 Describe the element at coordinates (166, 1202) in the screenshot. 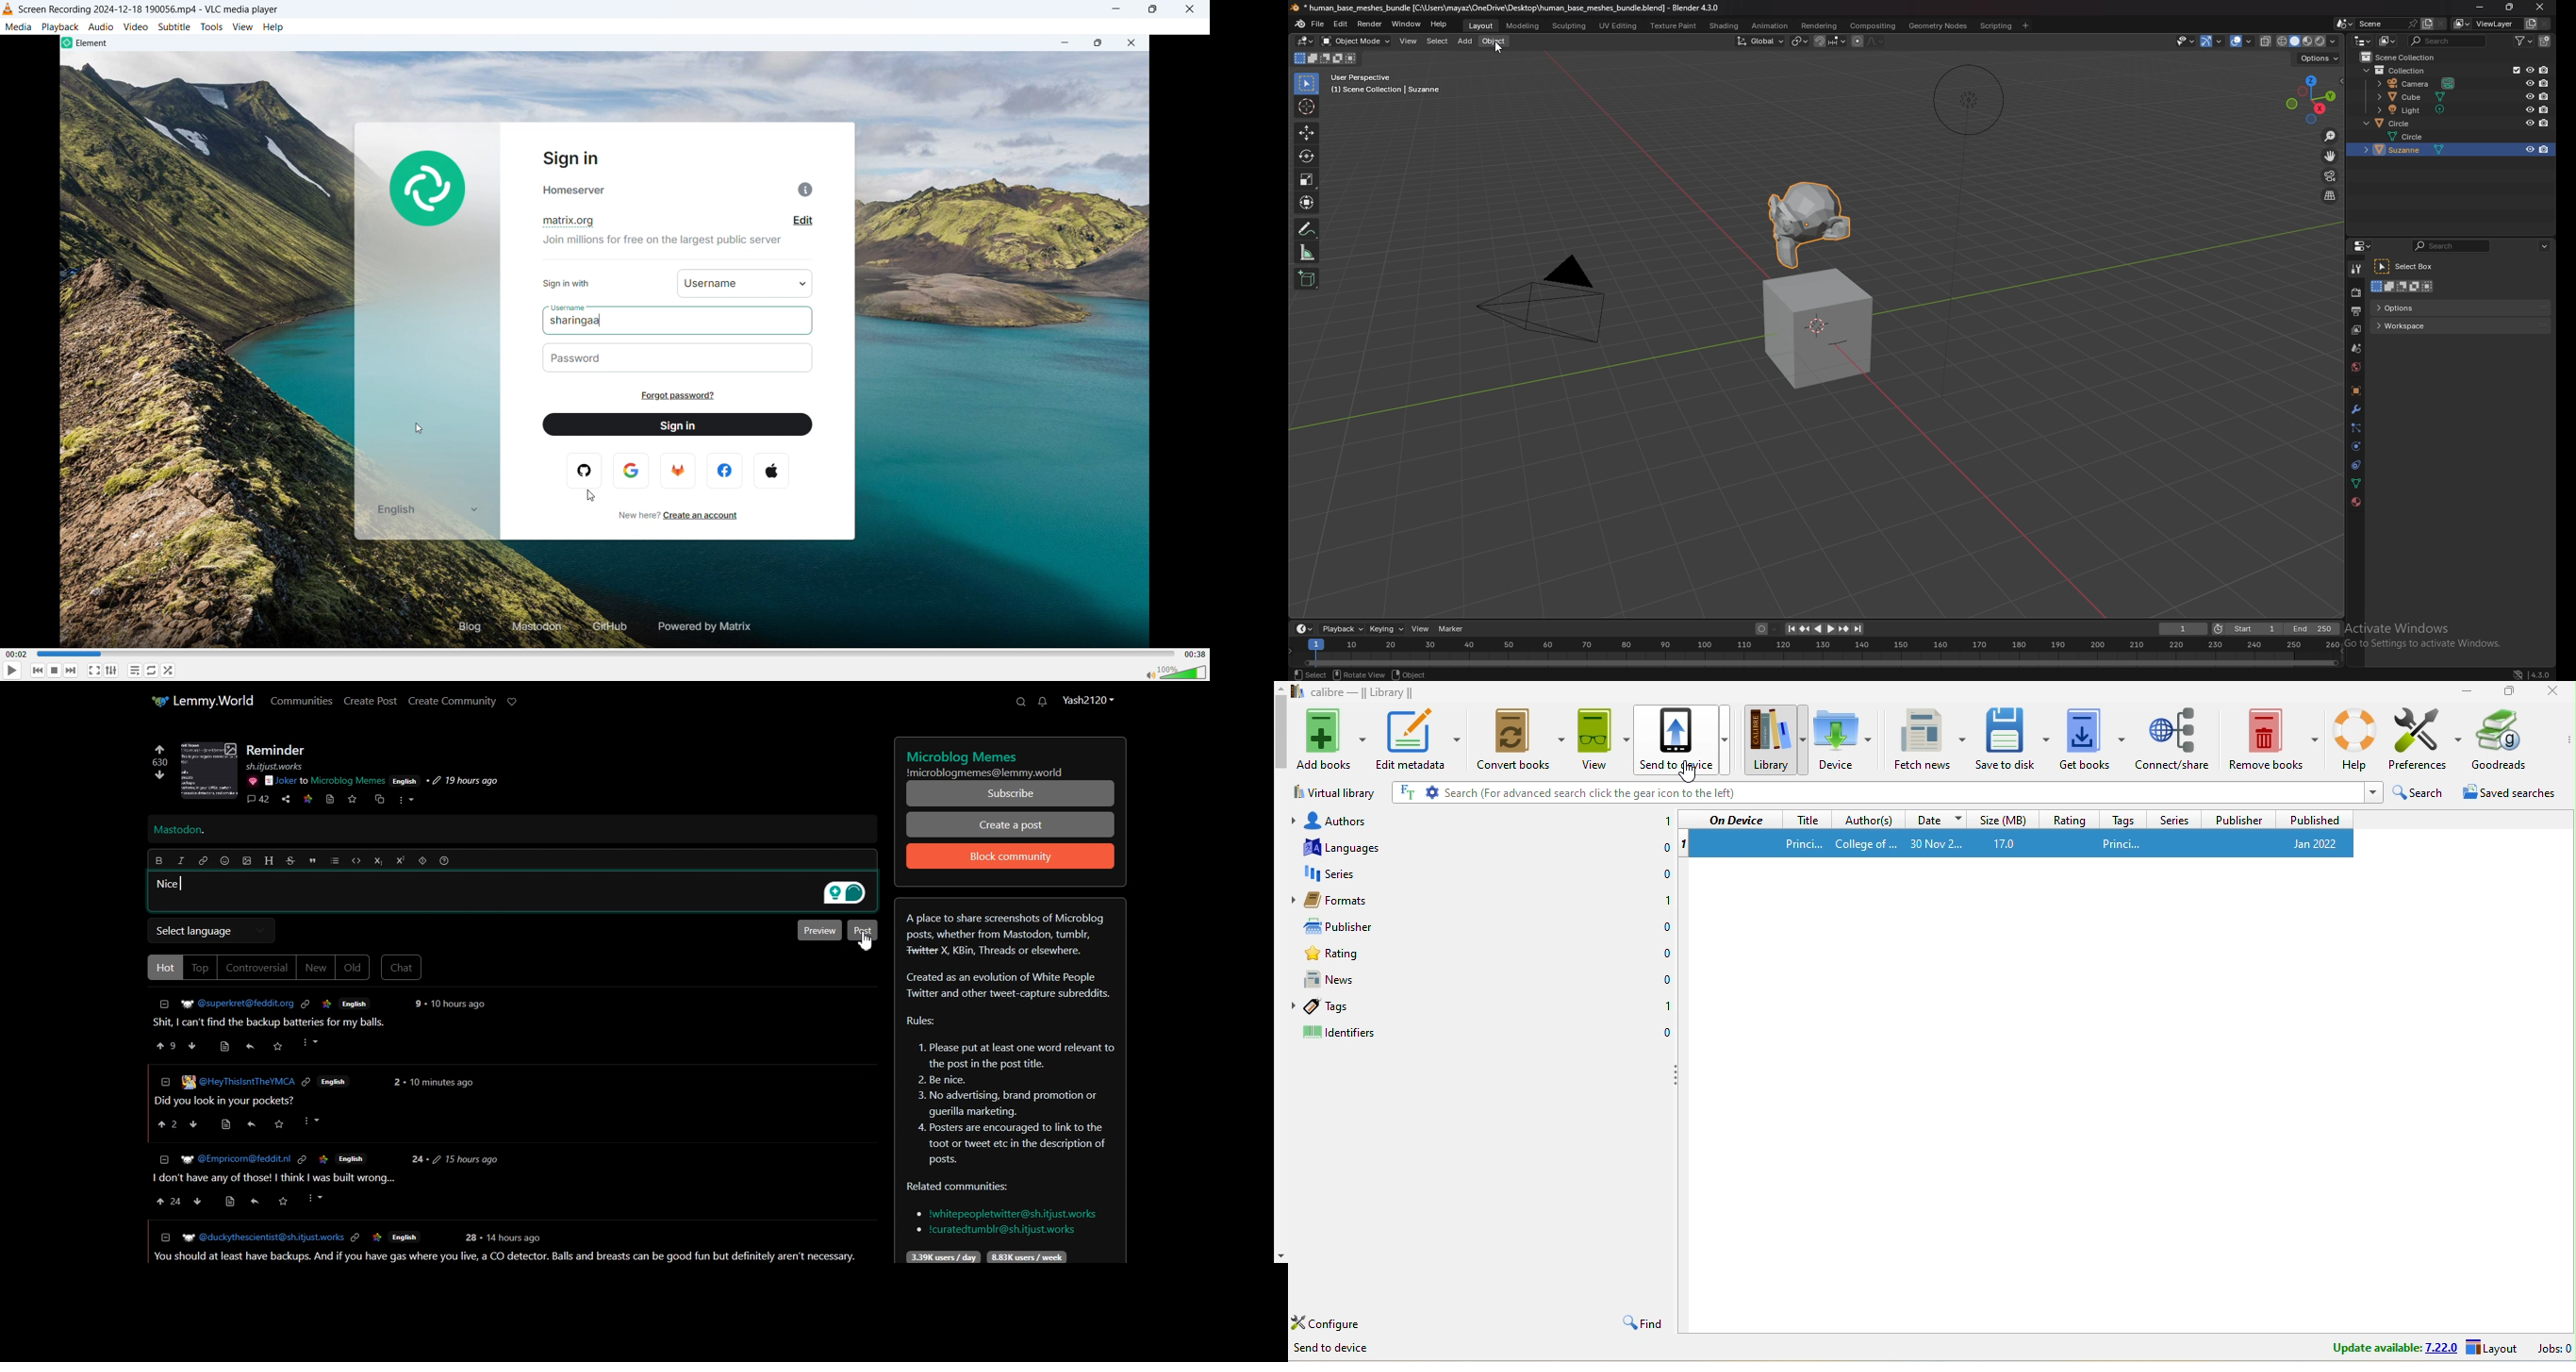

I see `a» 24` at that location.